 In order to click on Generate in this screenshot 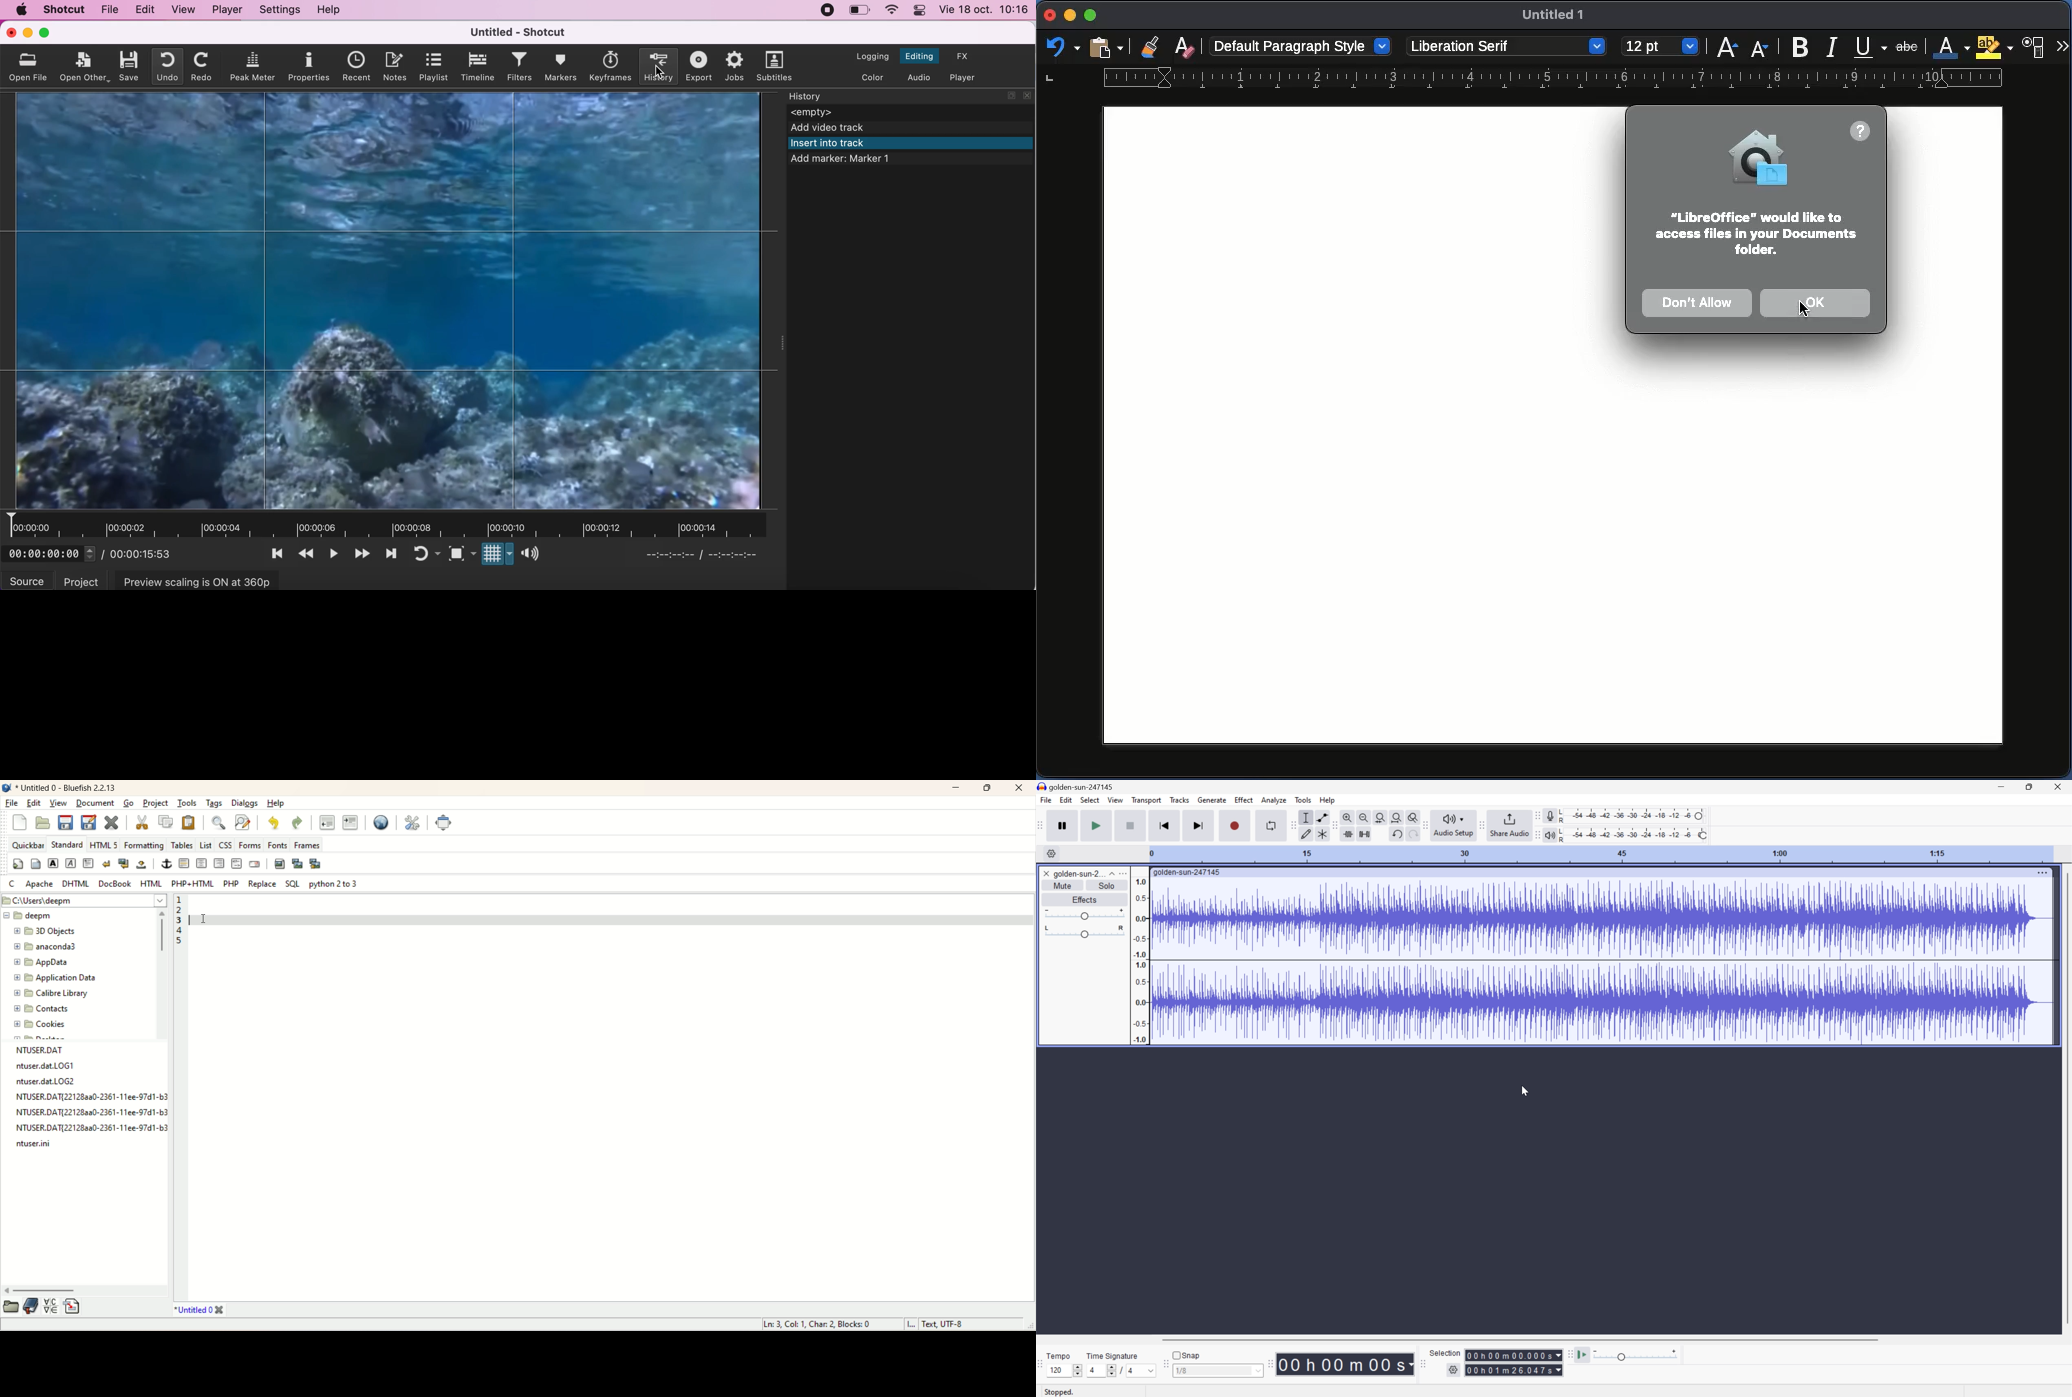, I will do `click(1213, 800)`.